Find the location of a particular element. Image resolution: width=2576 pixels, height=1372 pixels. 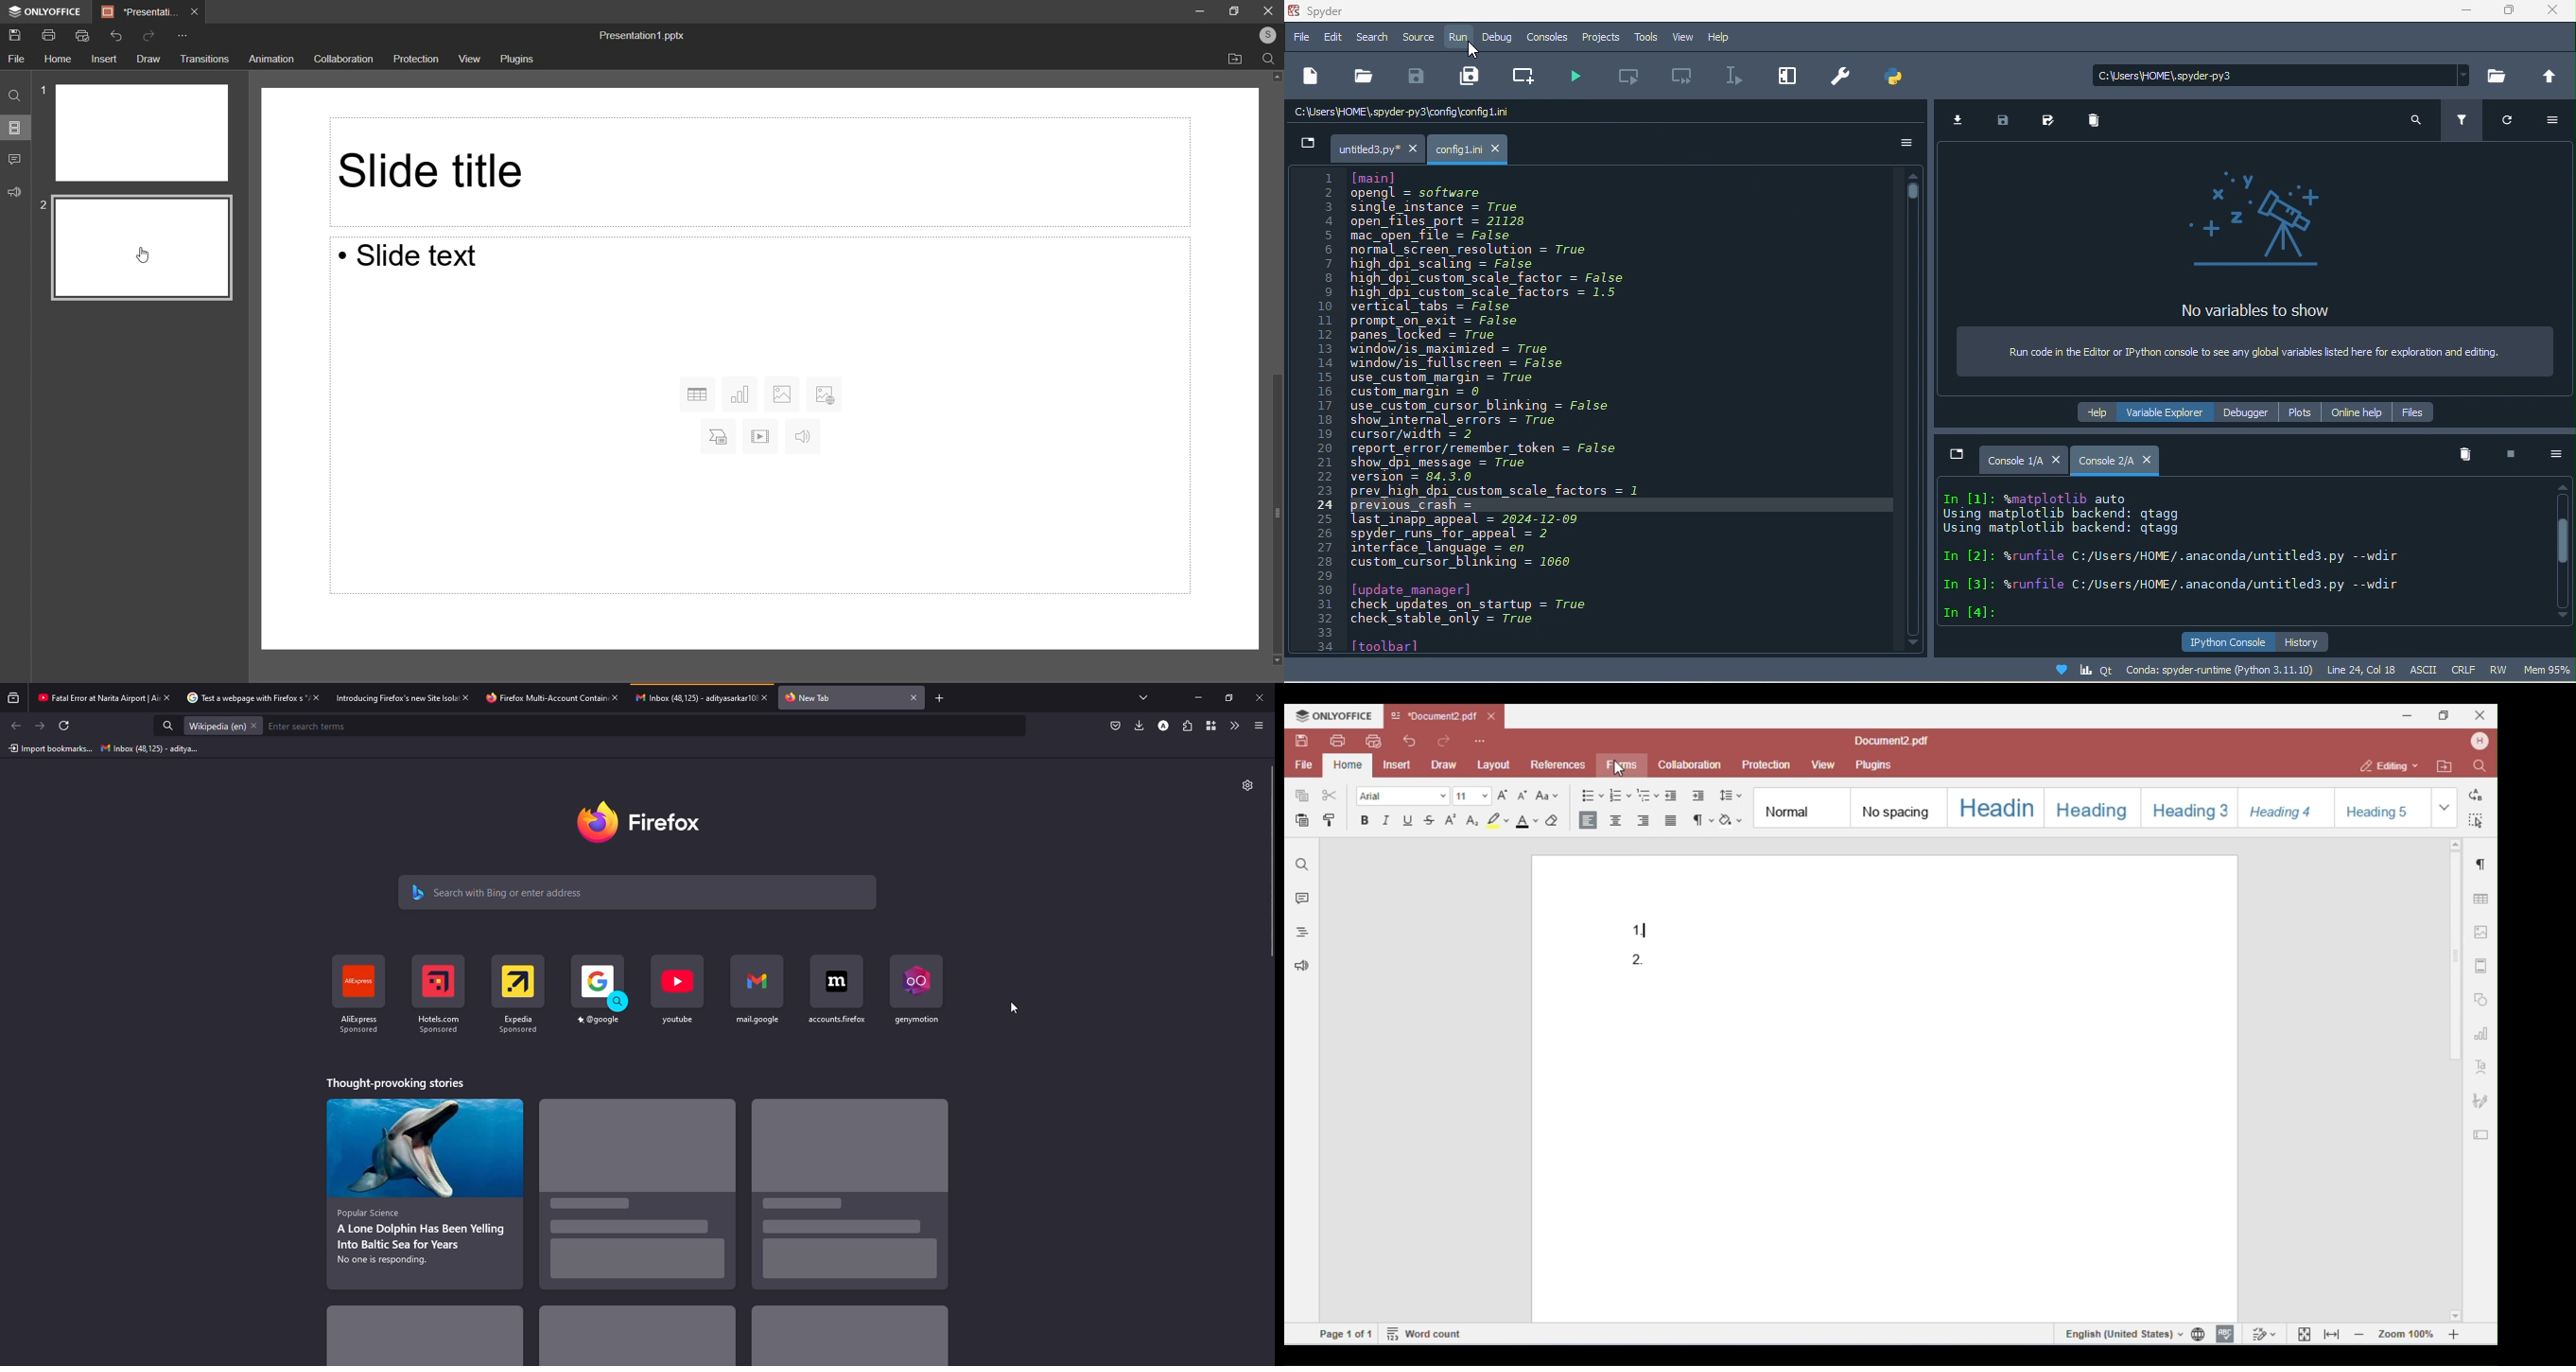

Undo is located at coordinates (115, 36).